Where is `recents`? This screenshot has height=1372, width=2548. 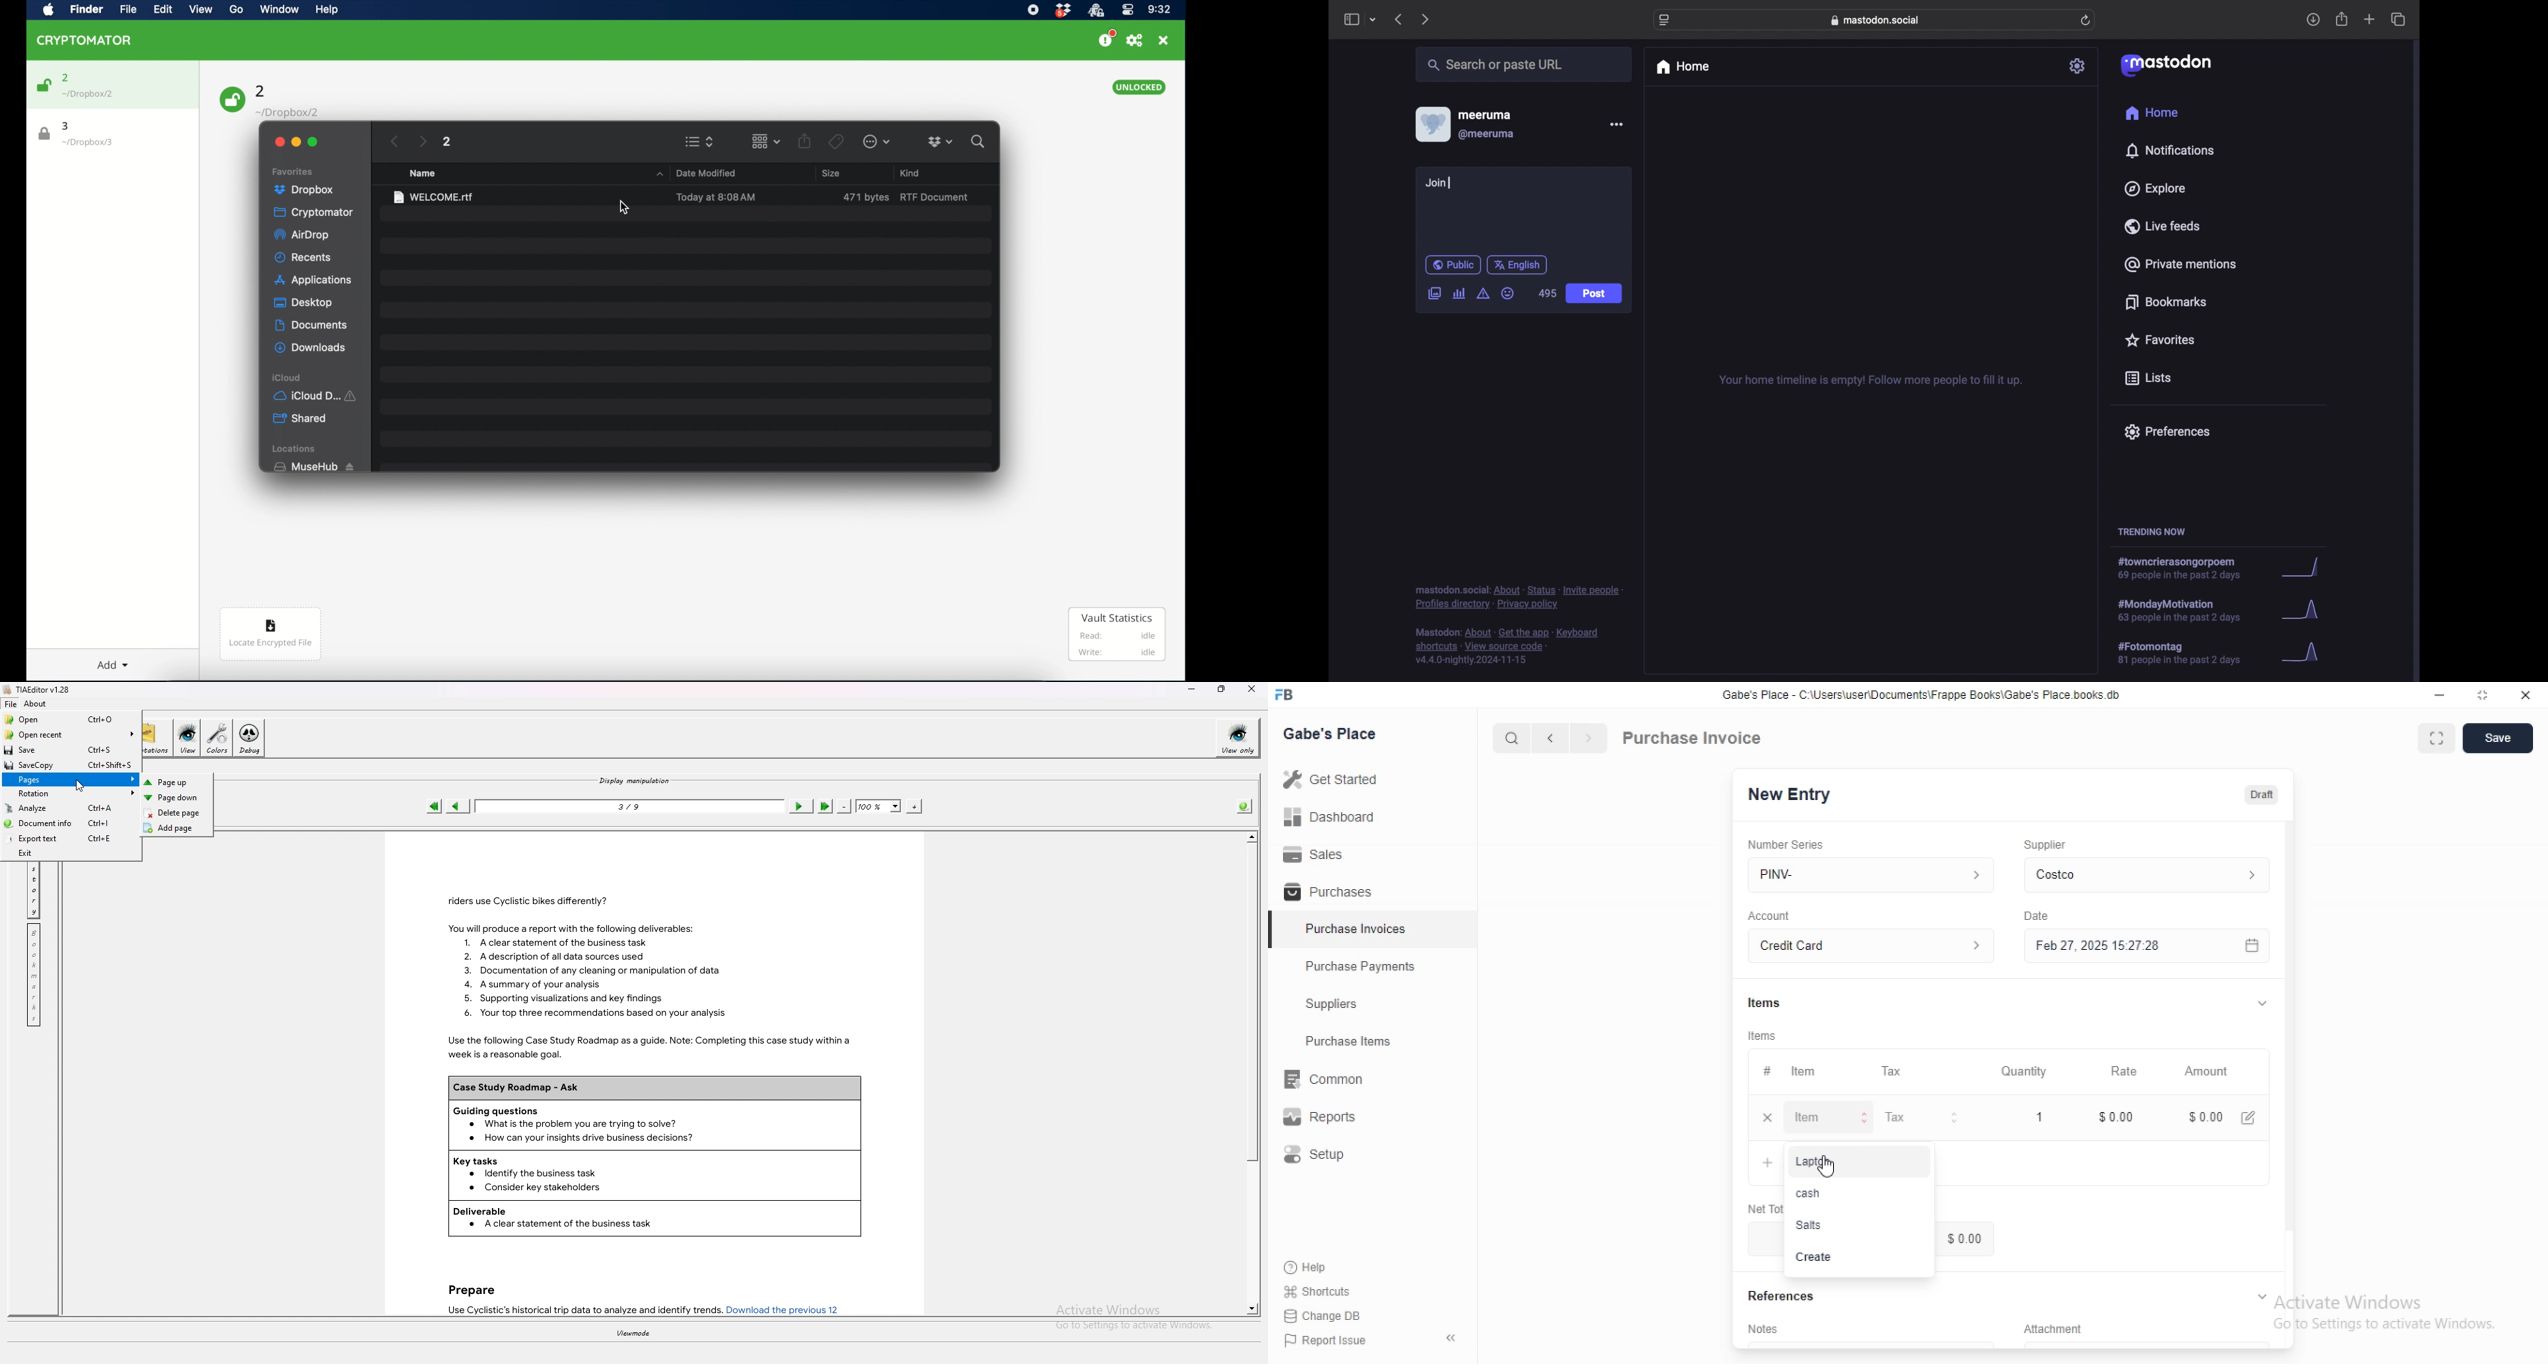 recents is located at coordinates (304, 258).